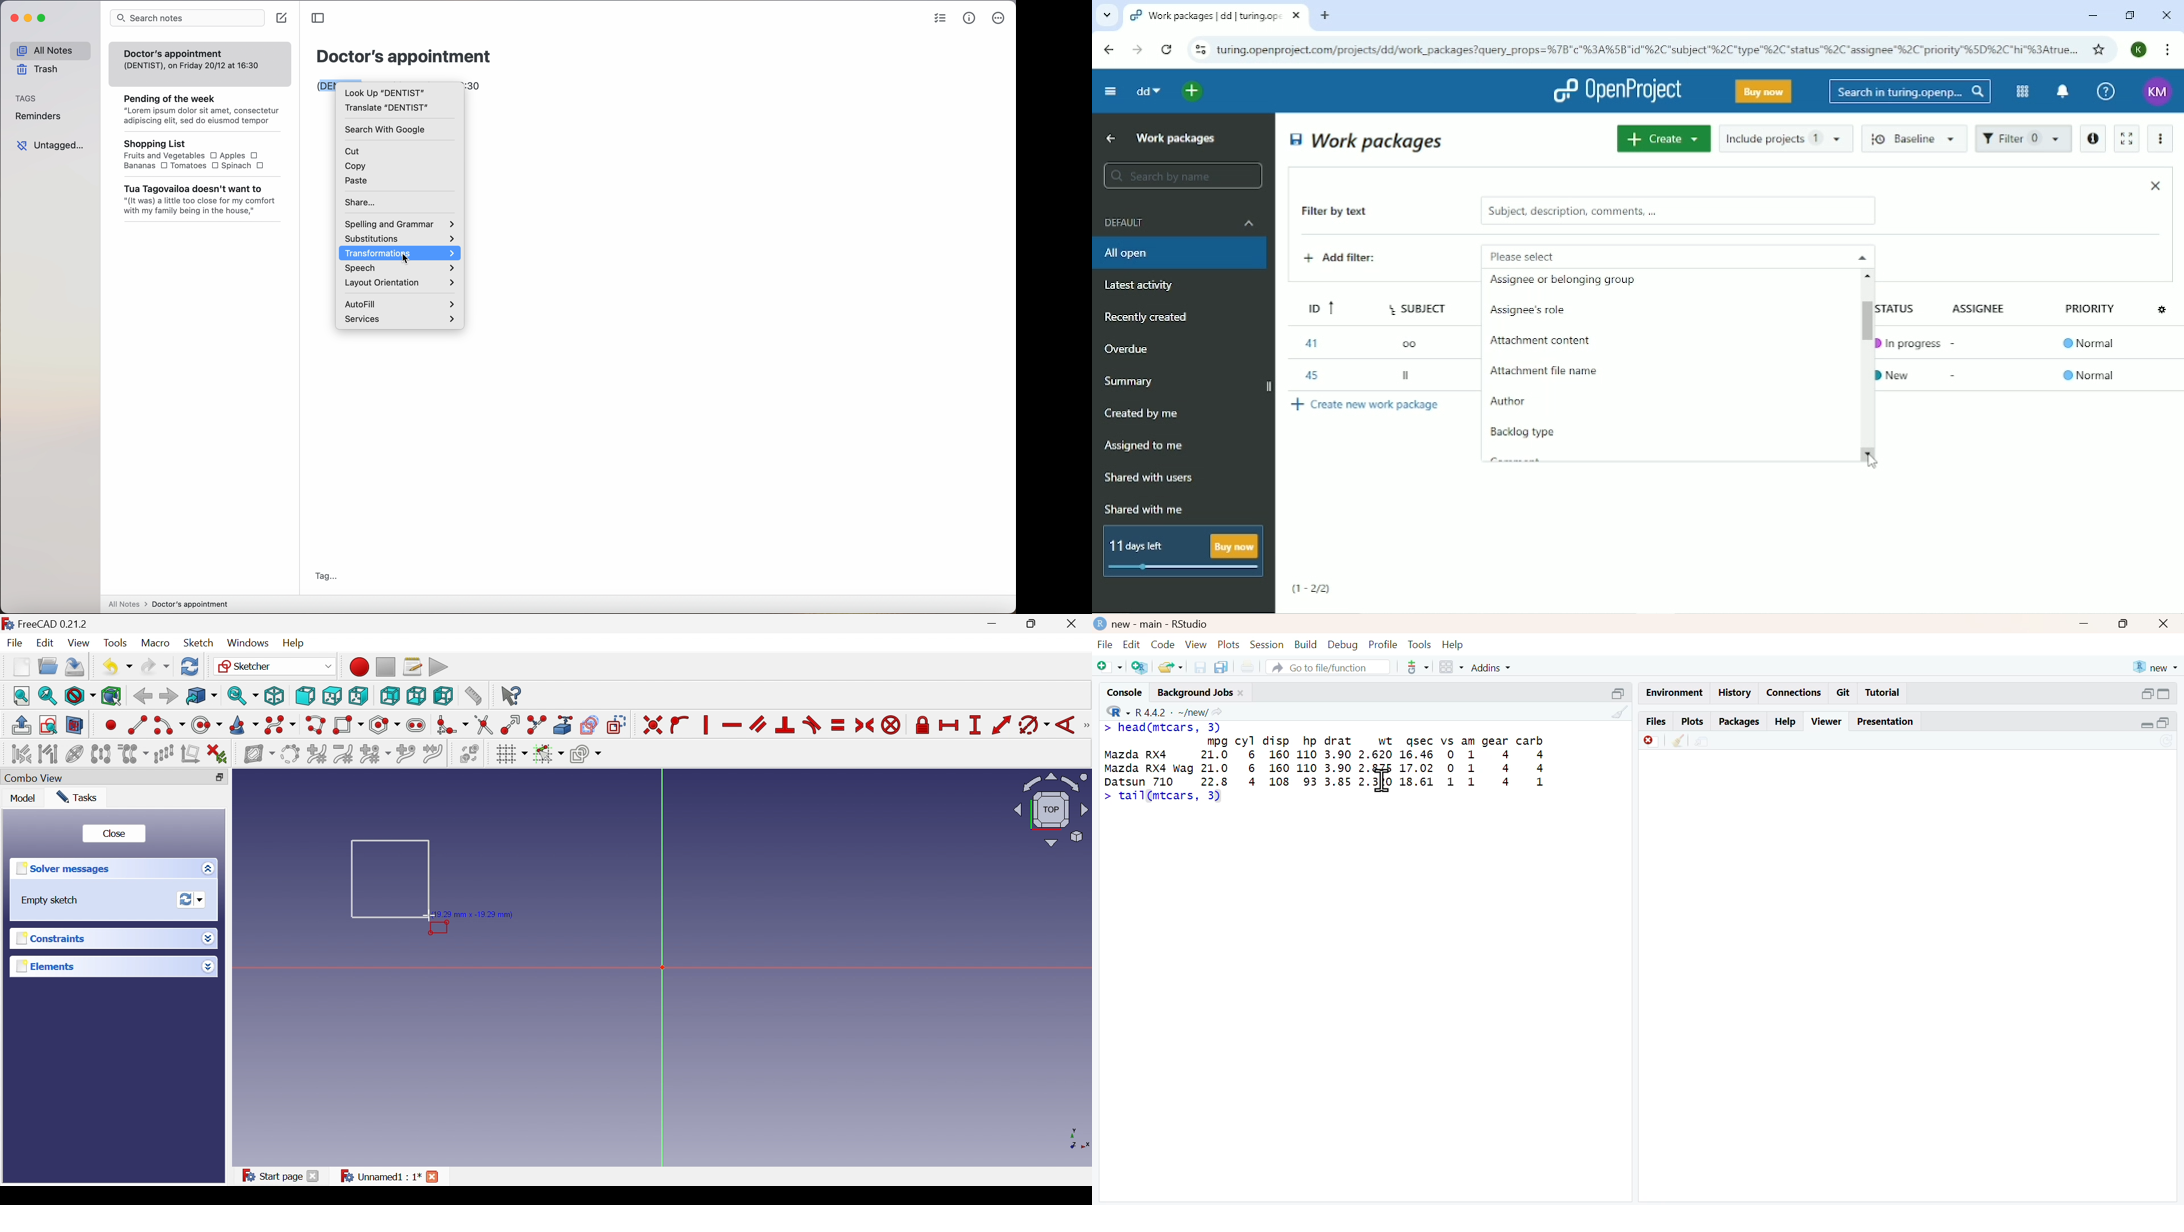 Image resolution: width=2184 pixels, height=1232 pixels. What do you see at coordinates (1138, 667) in the screenshot?
I see `Create new project` at bounding box center [1138, 667].